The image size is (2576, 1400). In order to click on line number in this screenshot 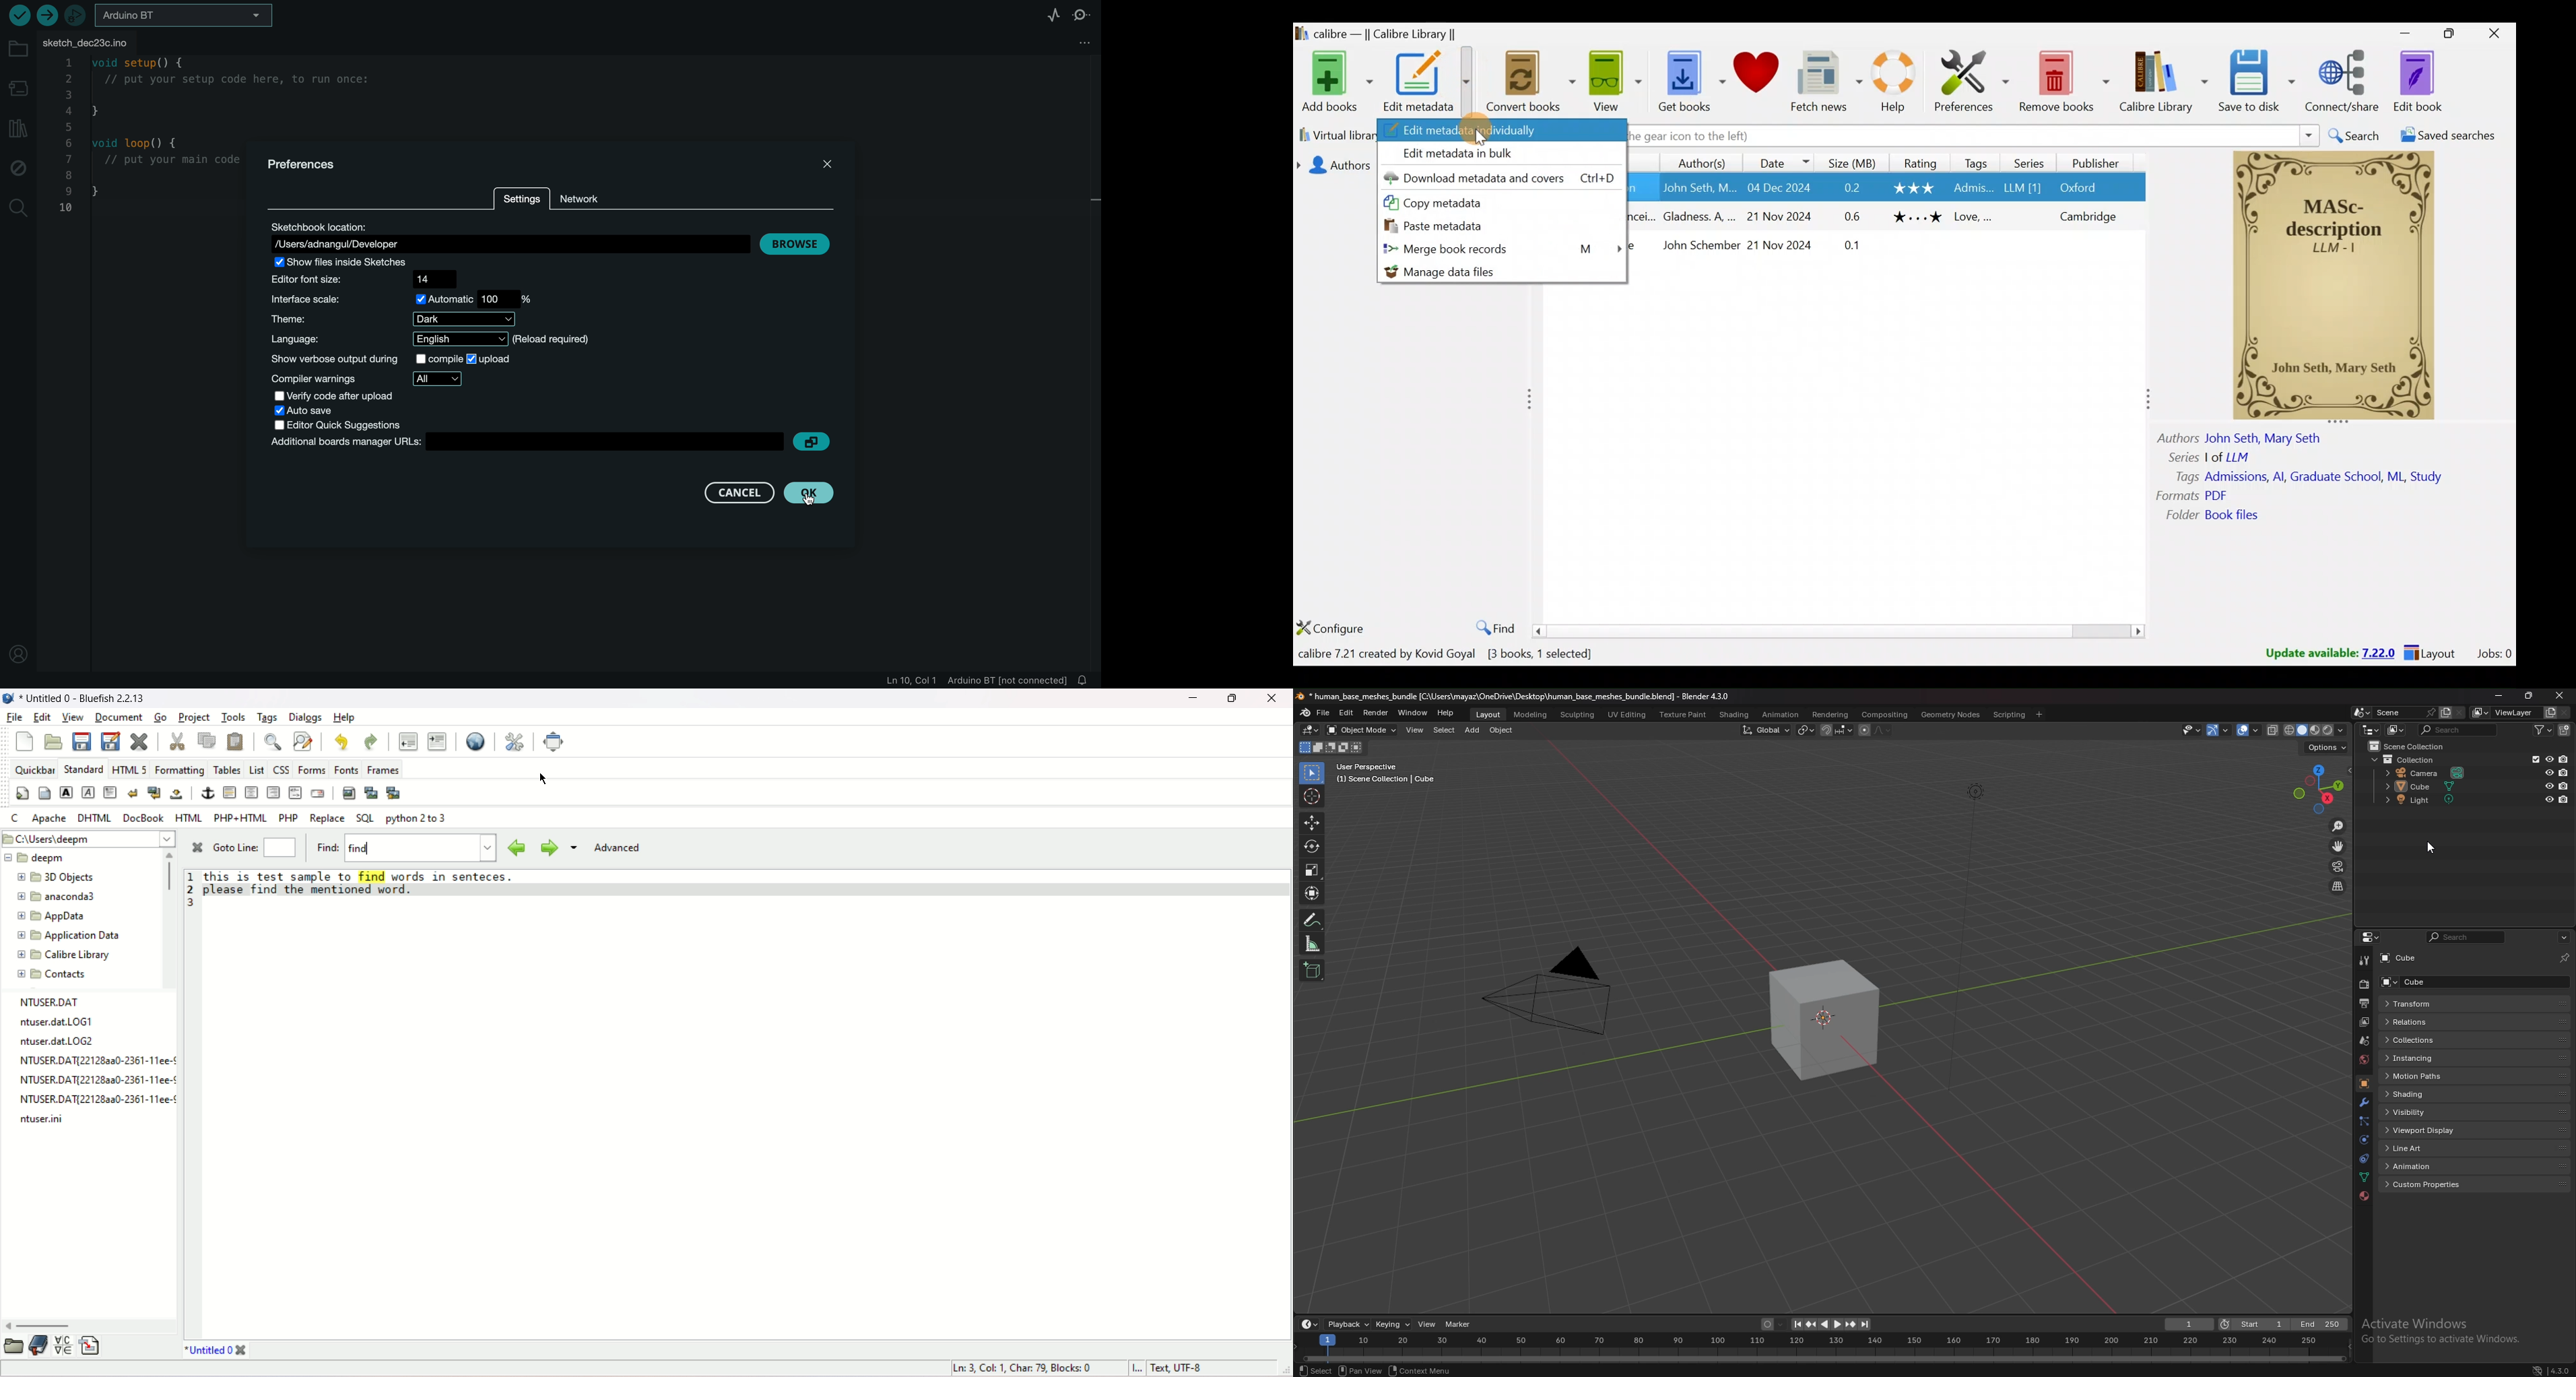, I will do `click(191, 889)`.